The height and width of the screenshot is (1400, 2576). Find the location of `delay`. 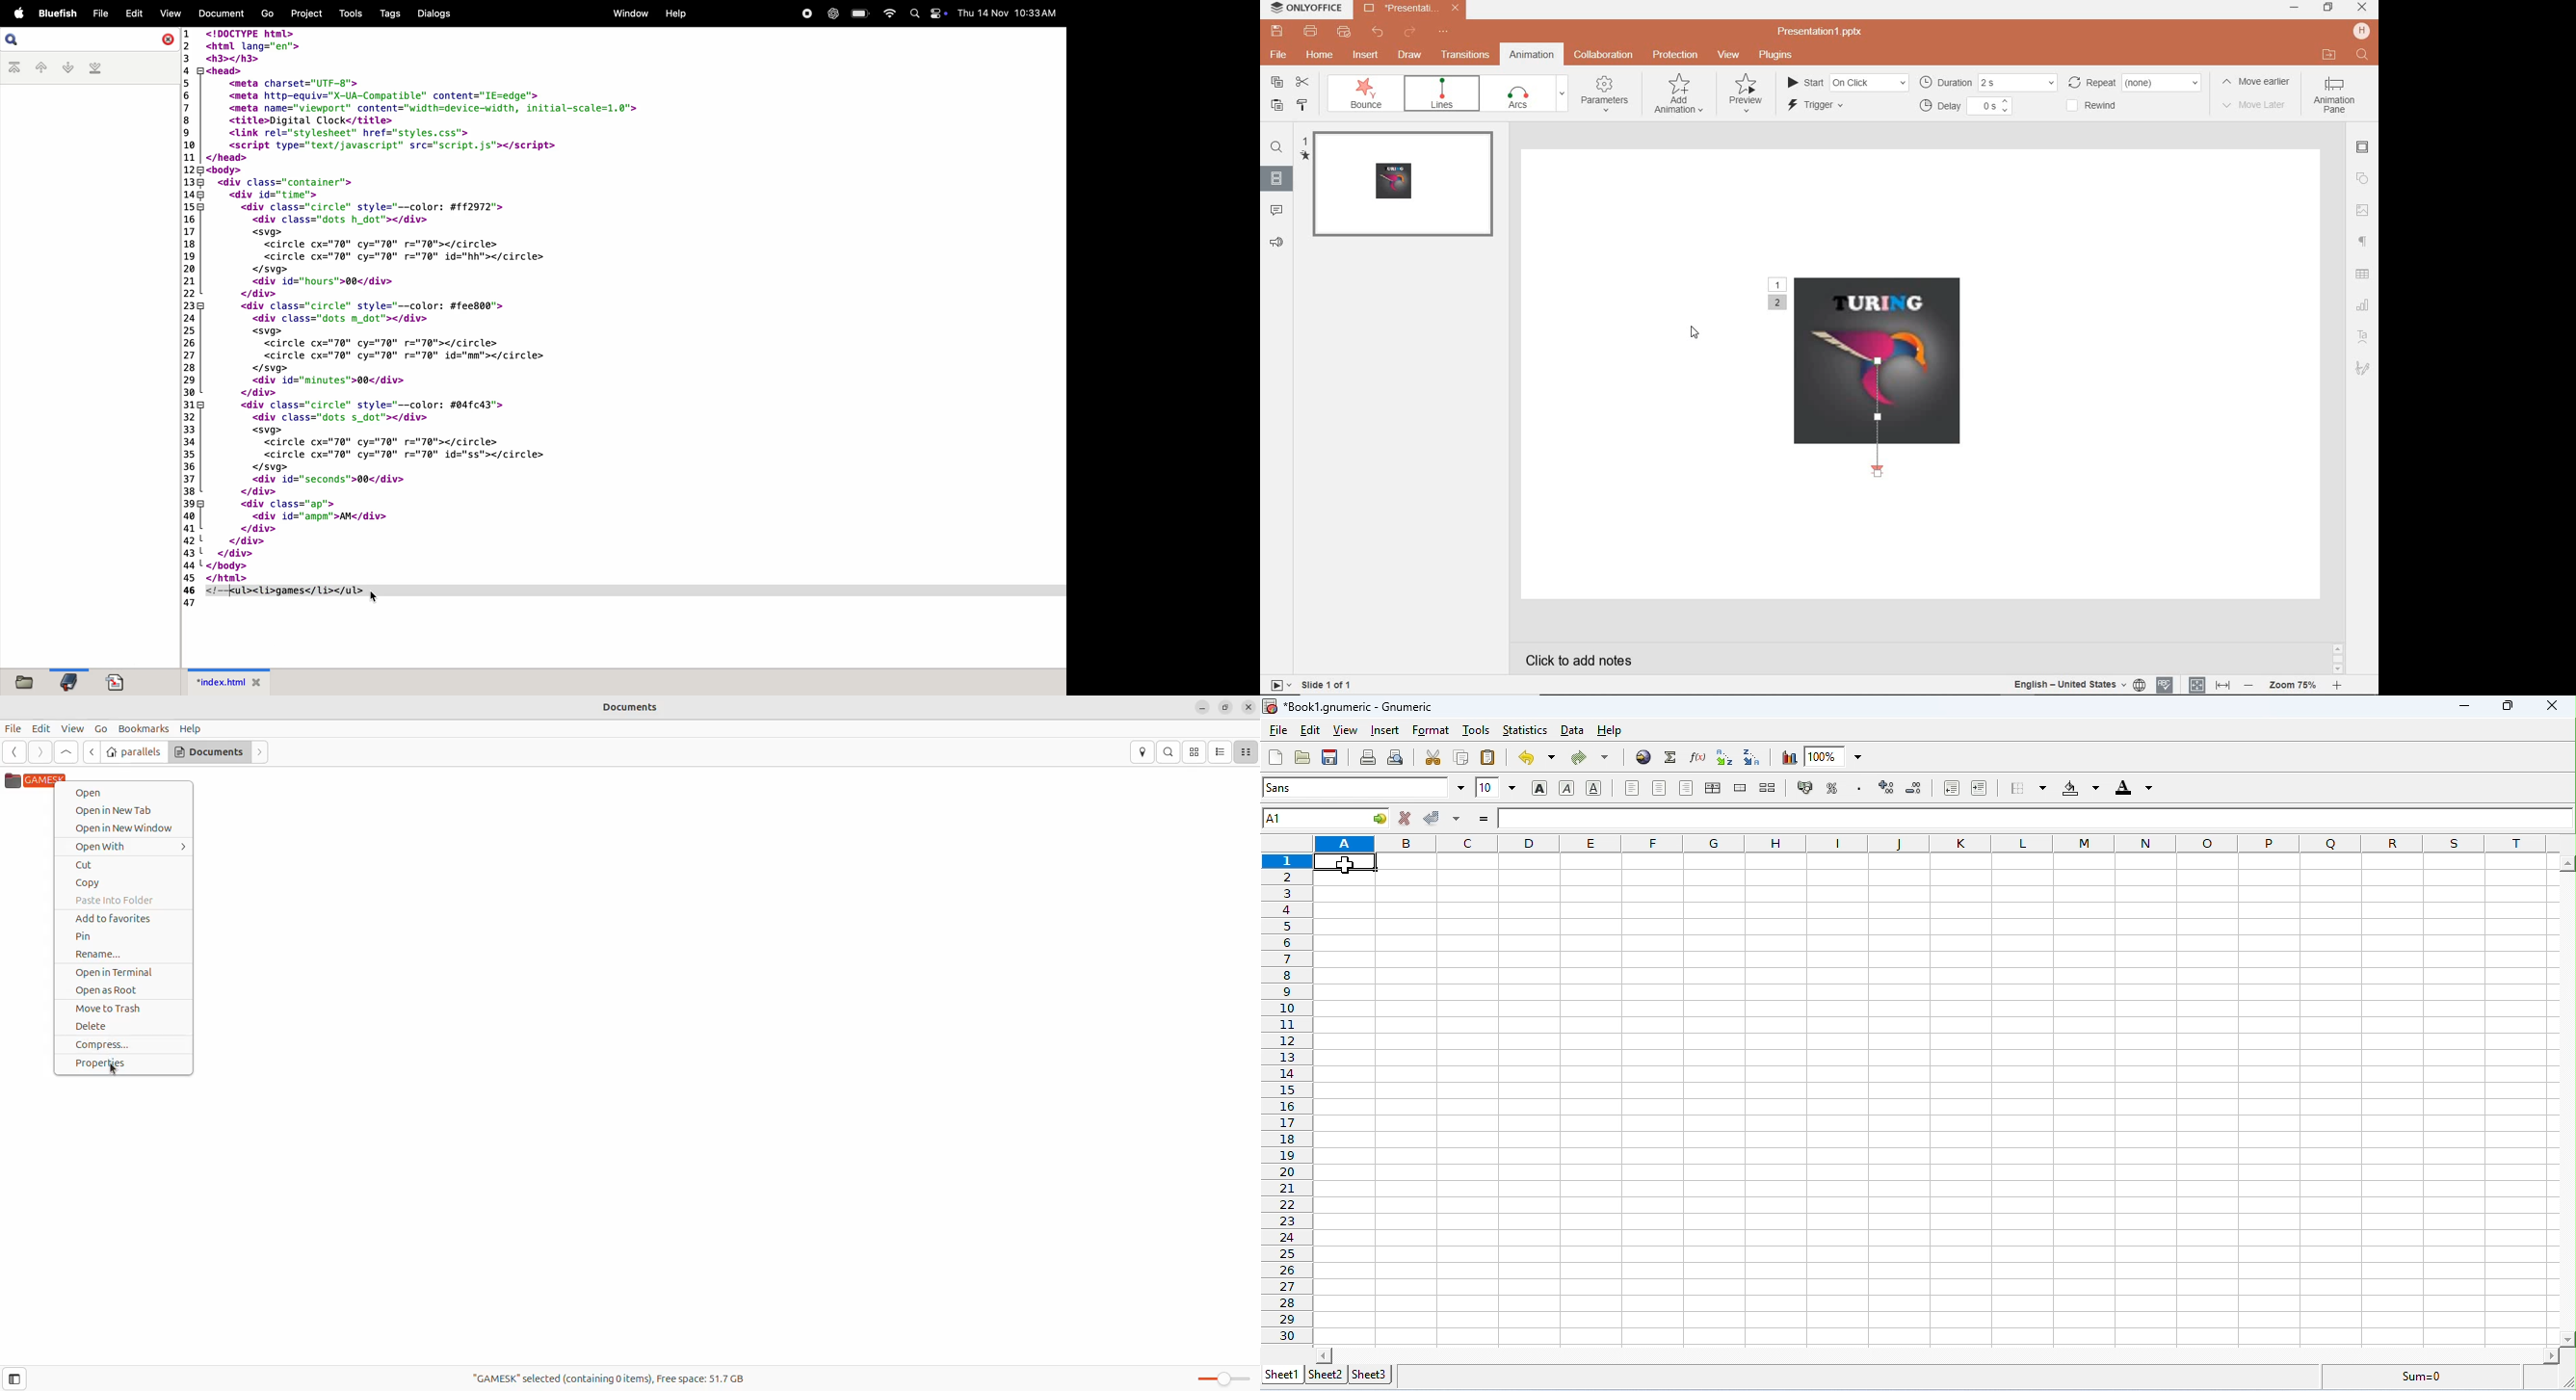

delay is located at coordinates (1966, 107).